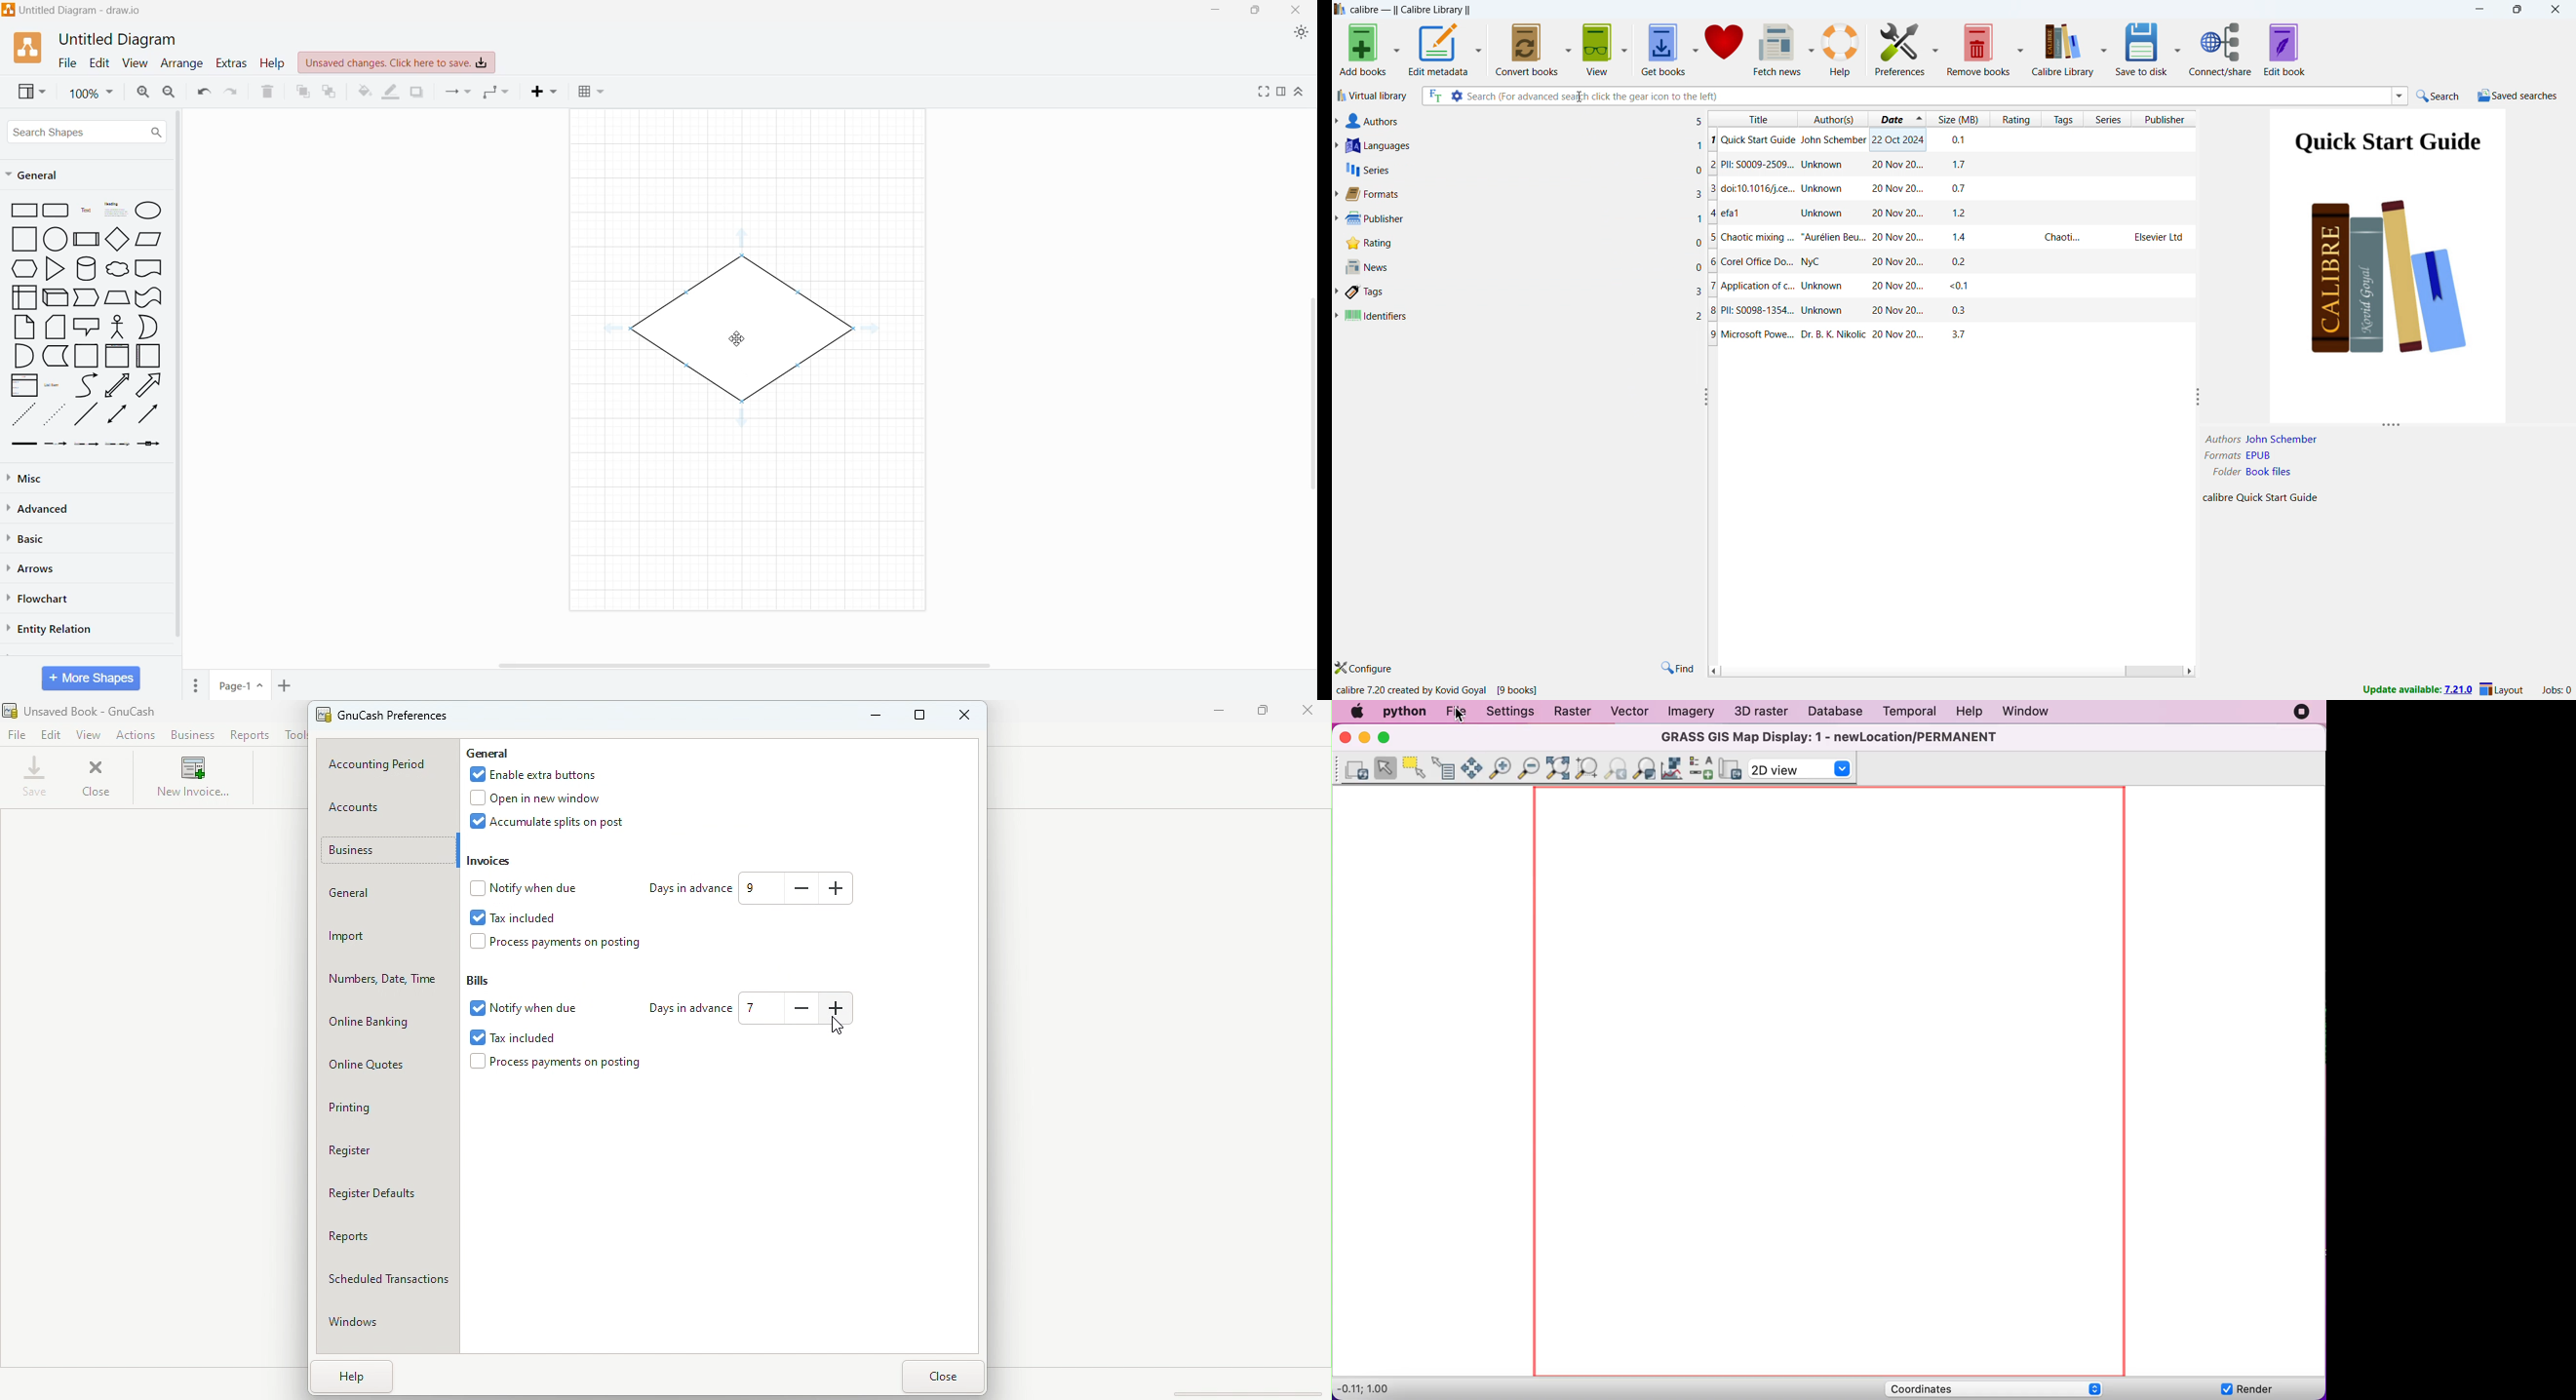 The width and height of the screenshot is (2576, 1400). Describe the element at coordinates (204, 92) in the screenshot. I see `Undo` at that location.